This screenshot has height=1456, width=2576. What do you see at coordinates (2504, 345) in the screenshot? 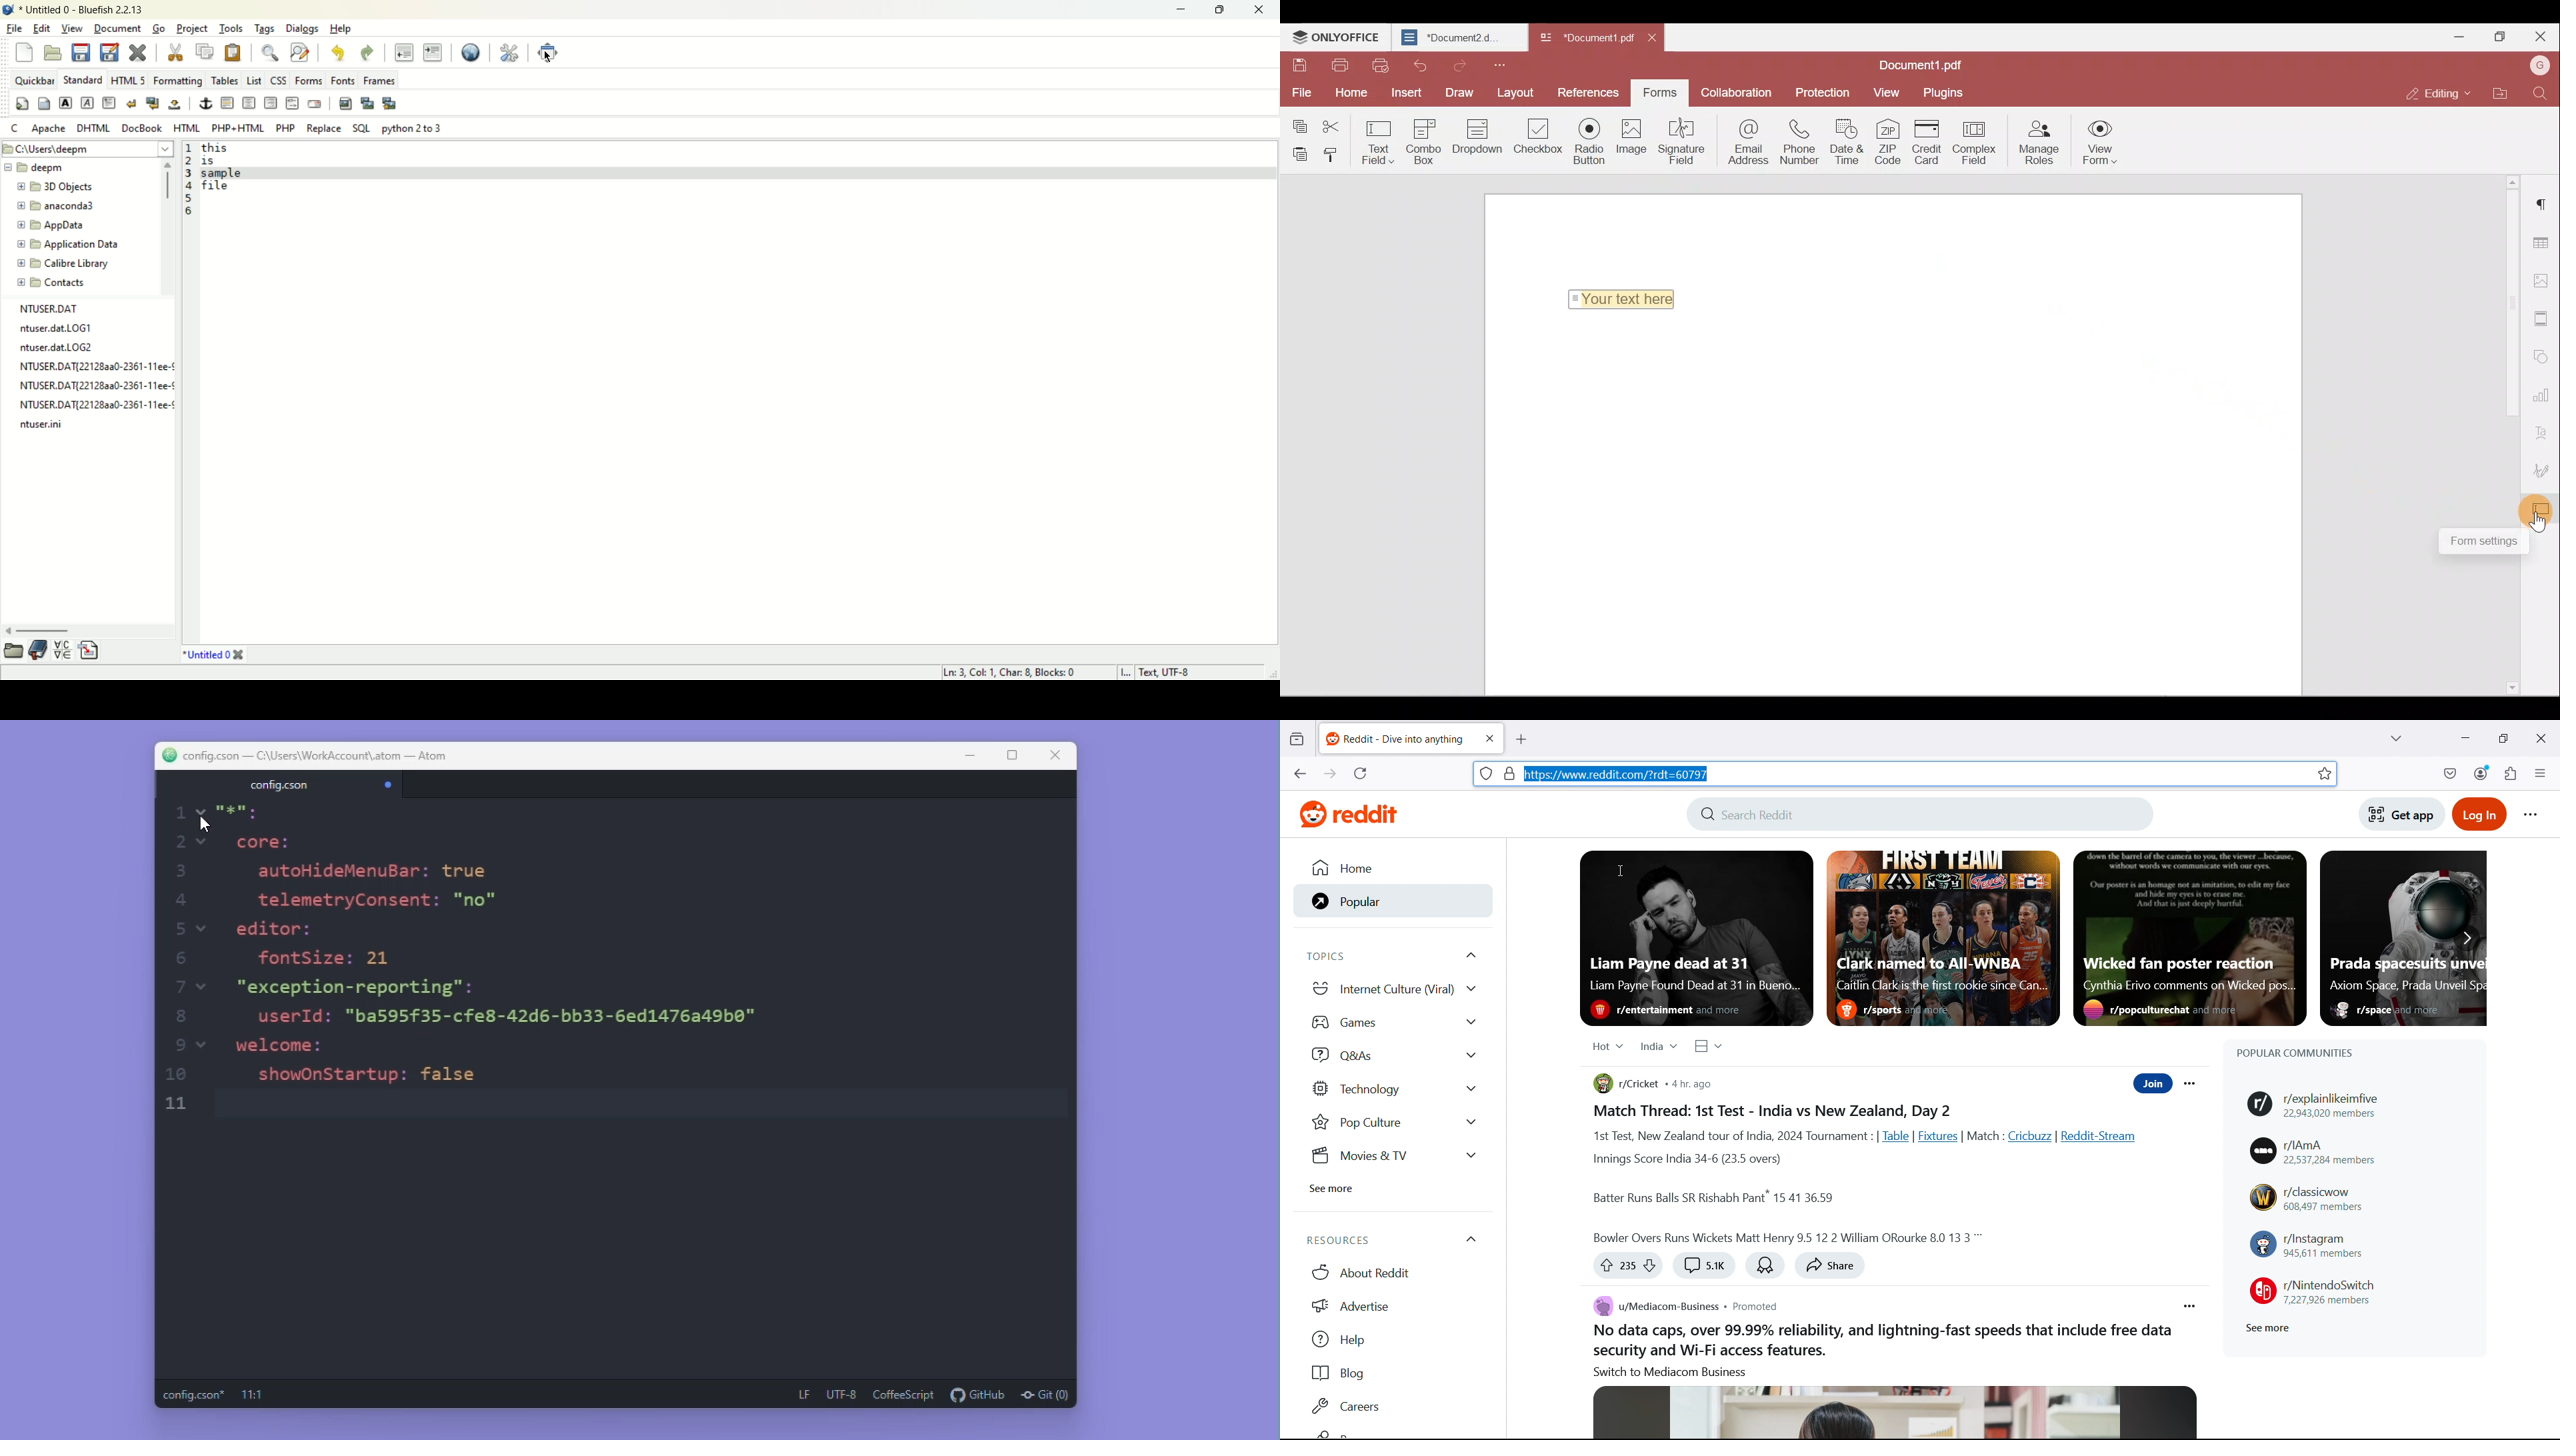
I see `Scroll bar` at bounding box center [2504, 345].